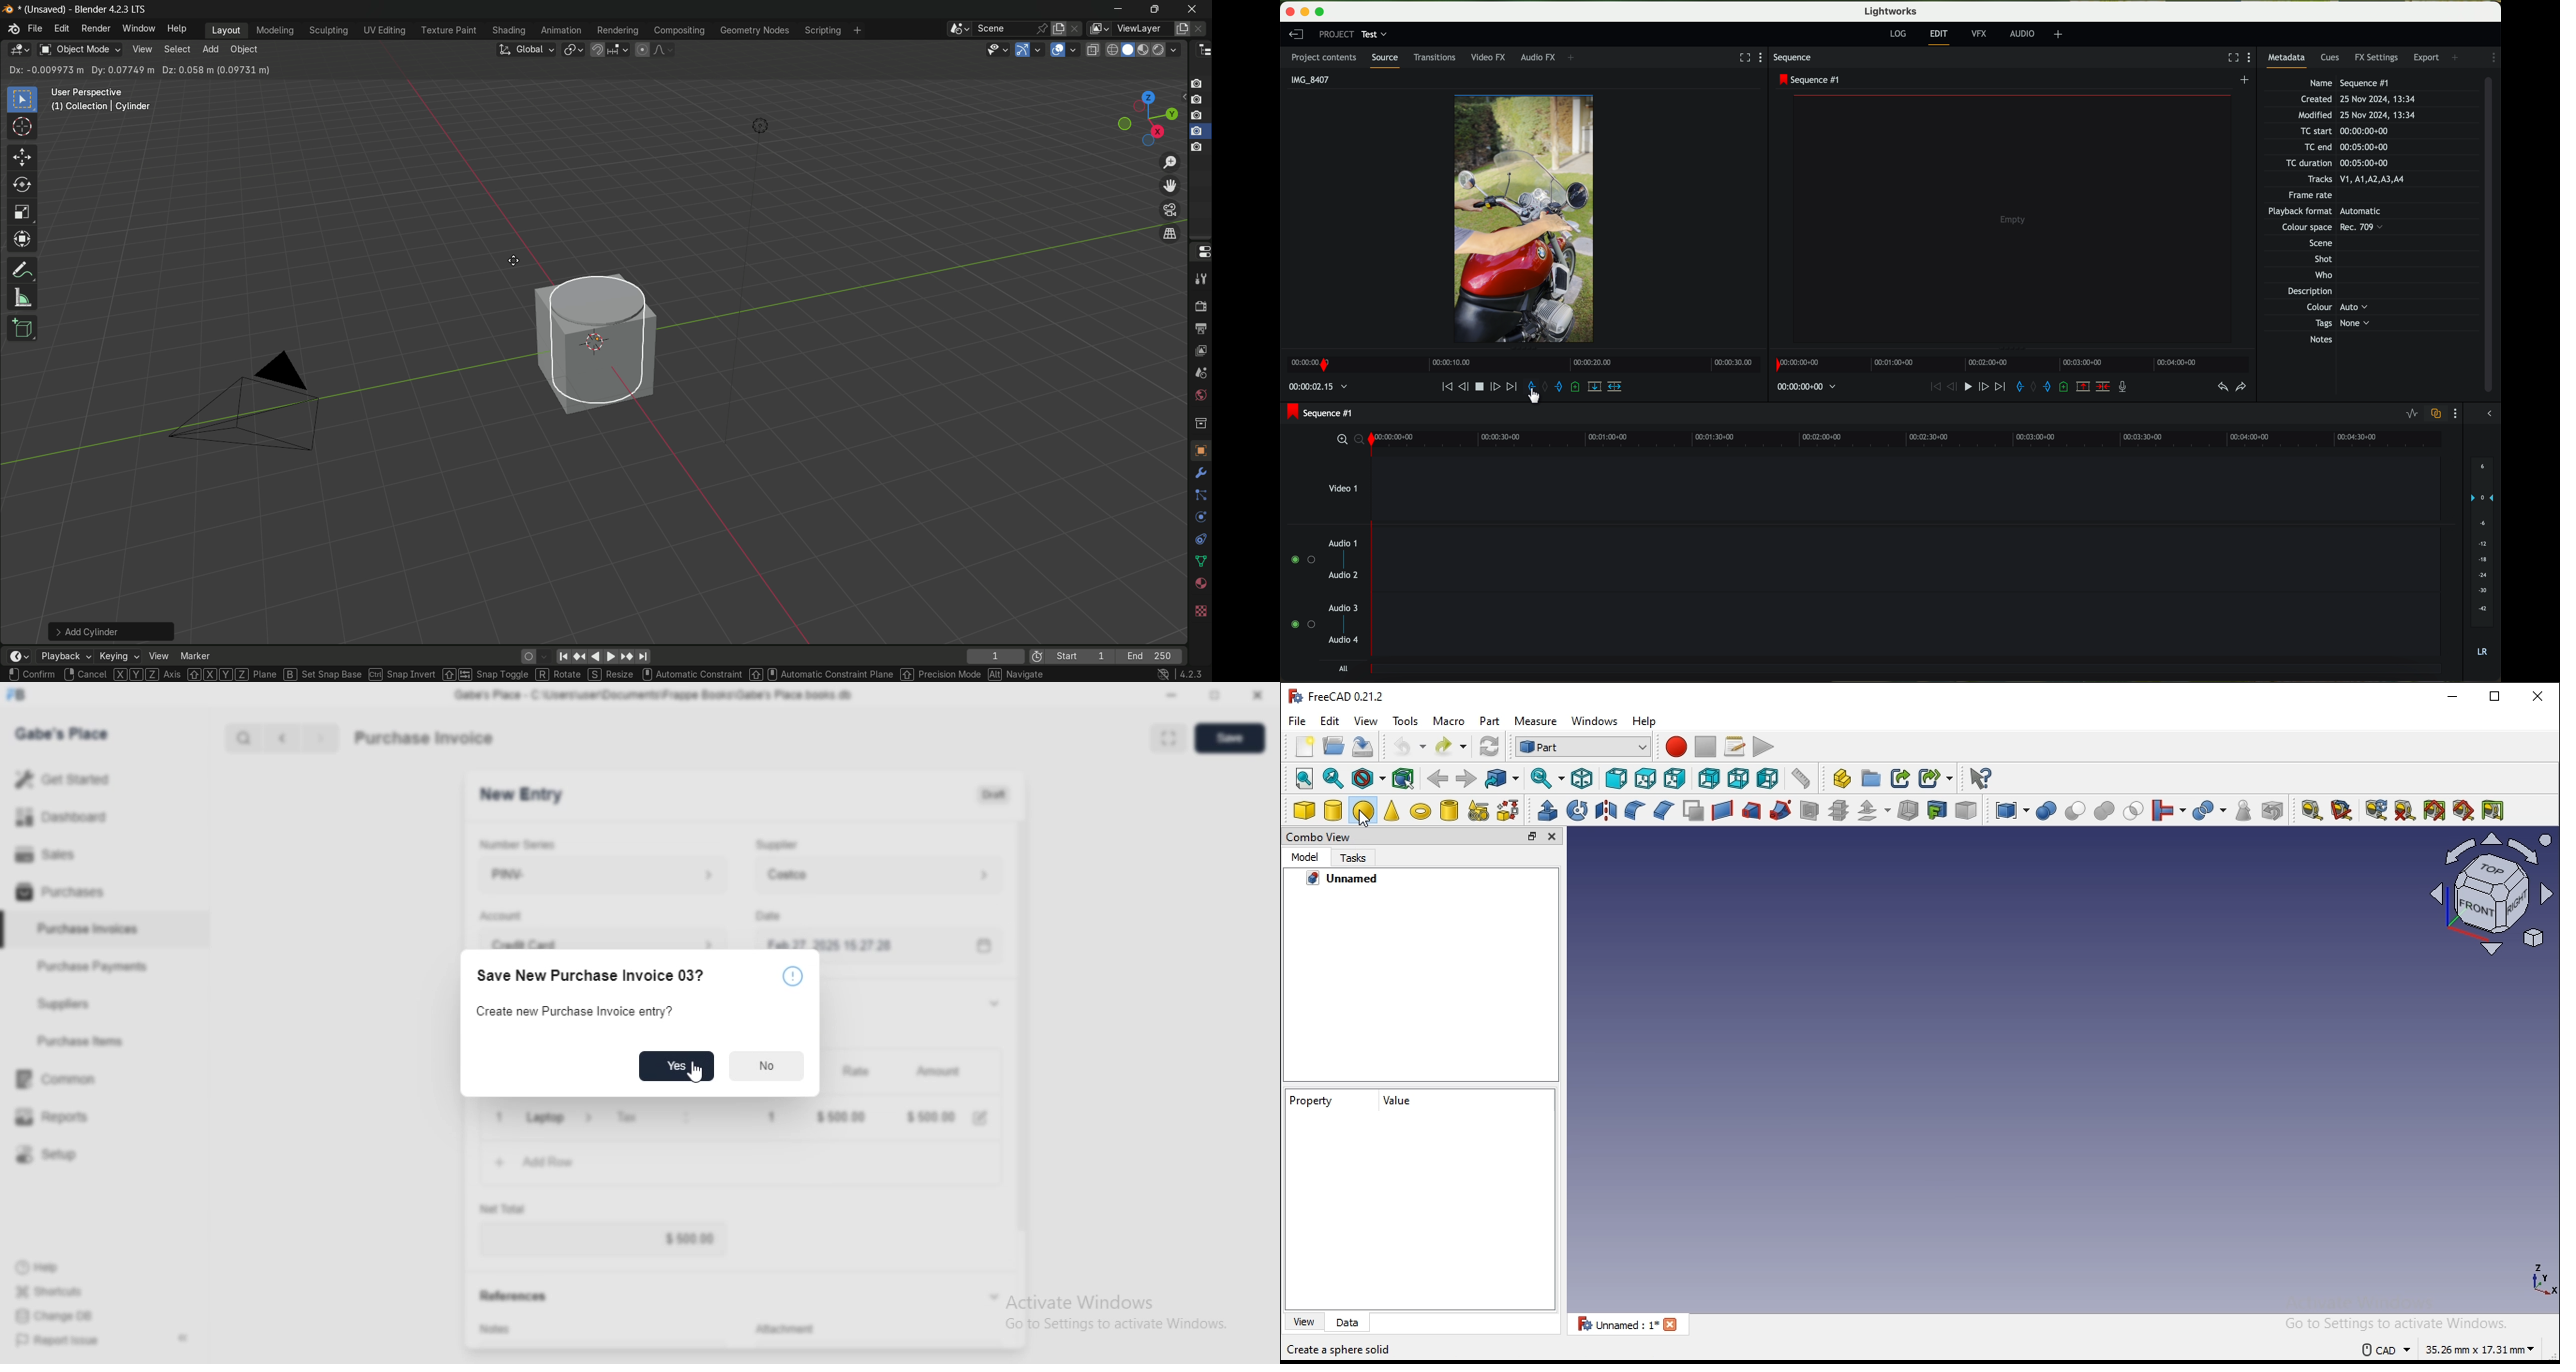  Describe the element at coordinates (2404, 810) in the screenshot. I see `clear all` at that location.